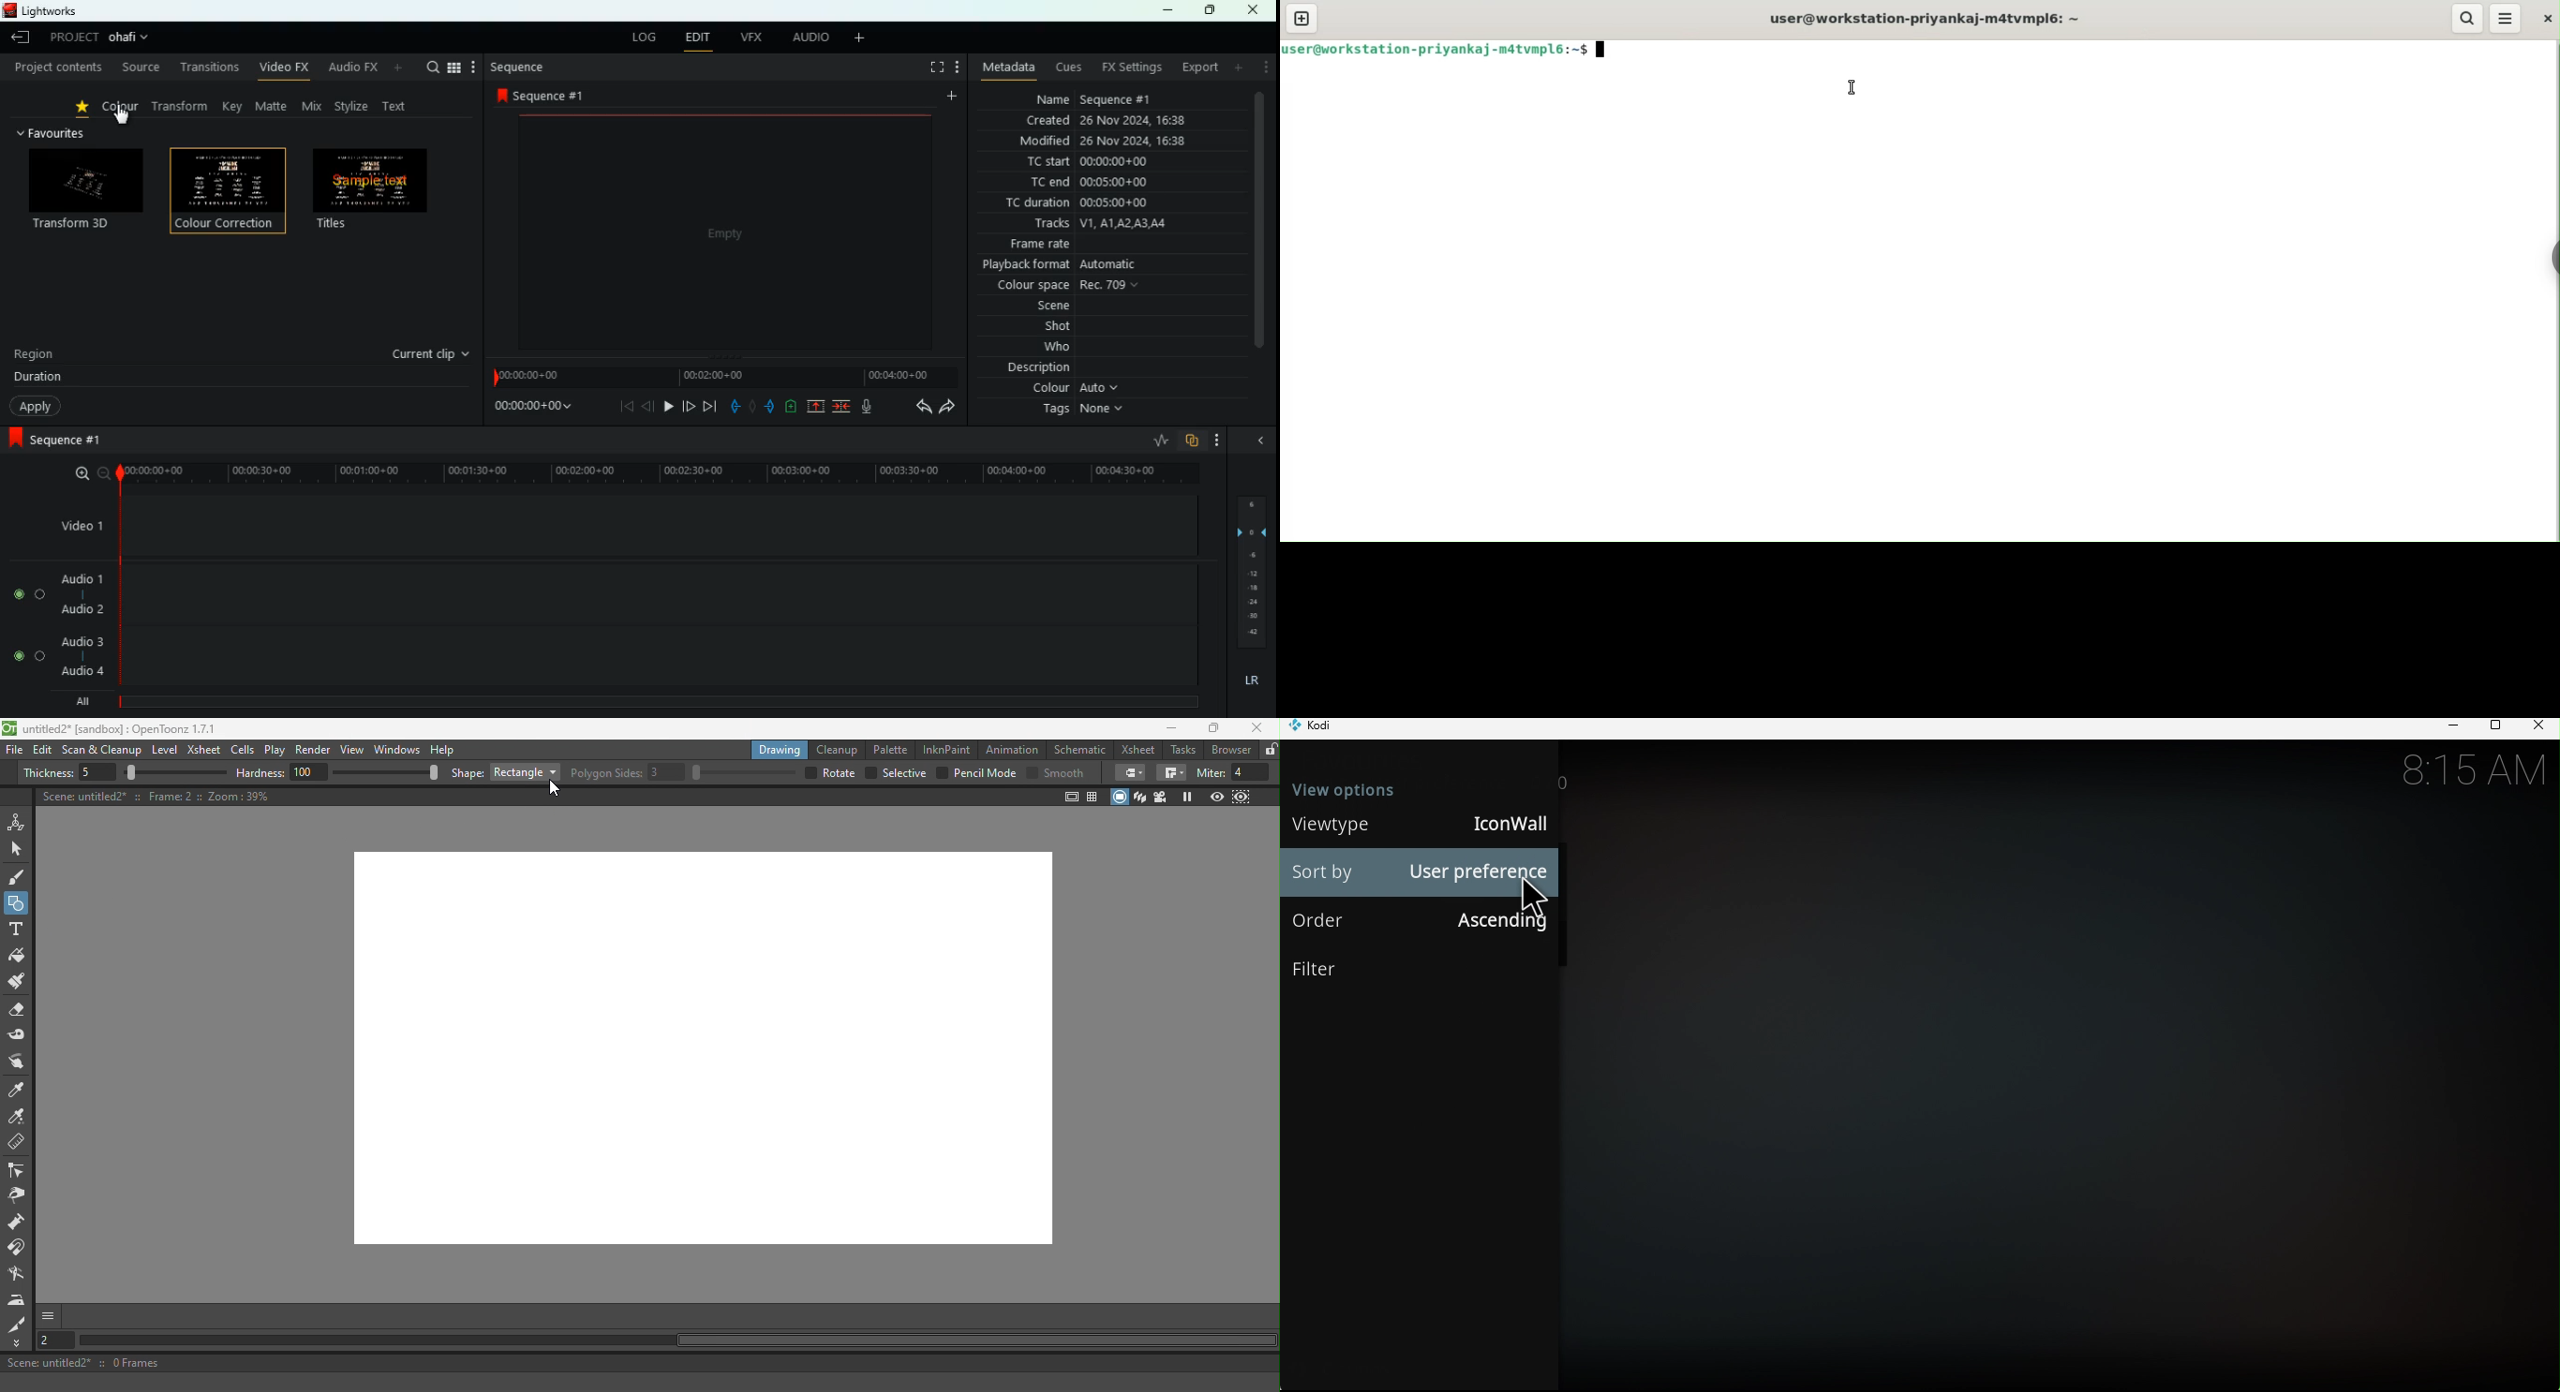 Image resolution: width=2576 pixels, height=1400 pixels. Describe the element at coordinates (1138, 749) in the screenshot. I see `Xsheet` at that location.